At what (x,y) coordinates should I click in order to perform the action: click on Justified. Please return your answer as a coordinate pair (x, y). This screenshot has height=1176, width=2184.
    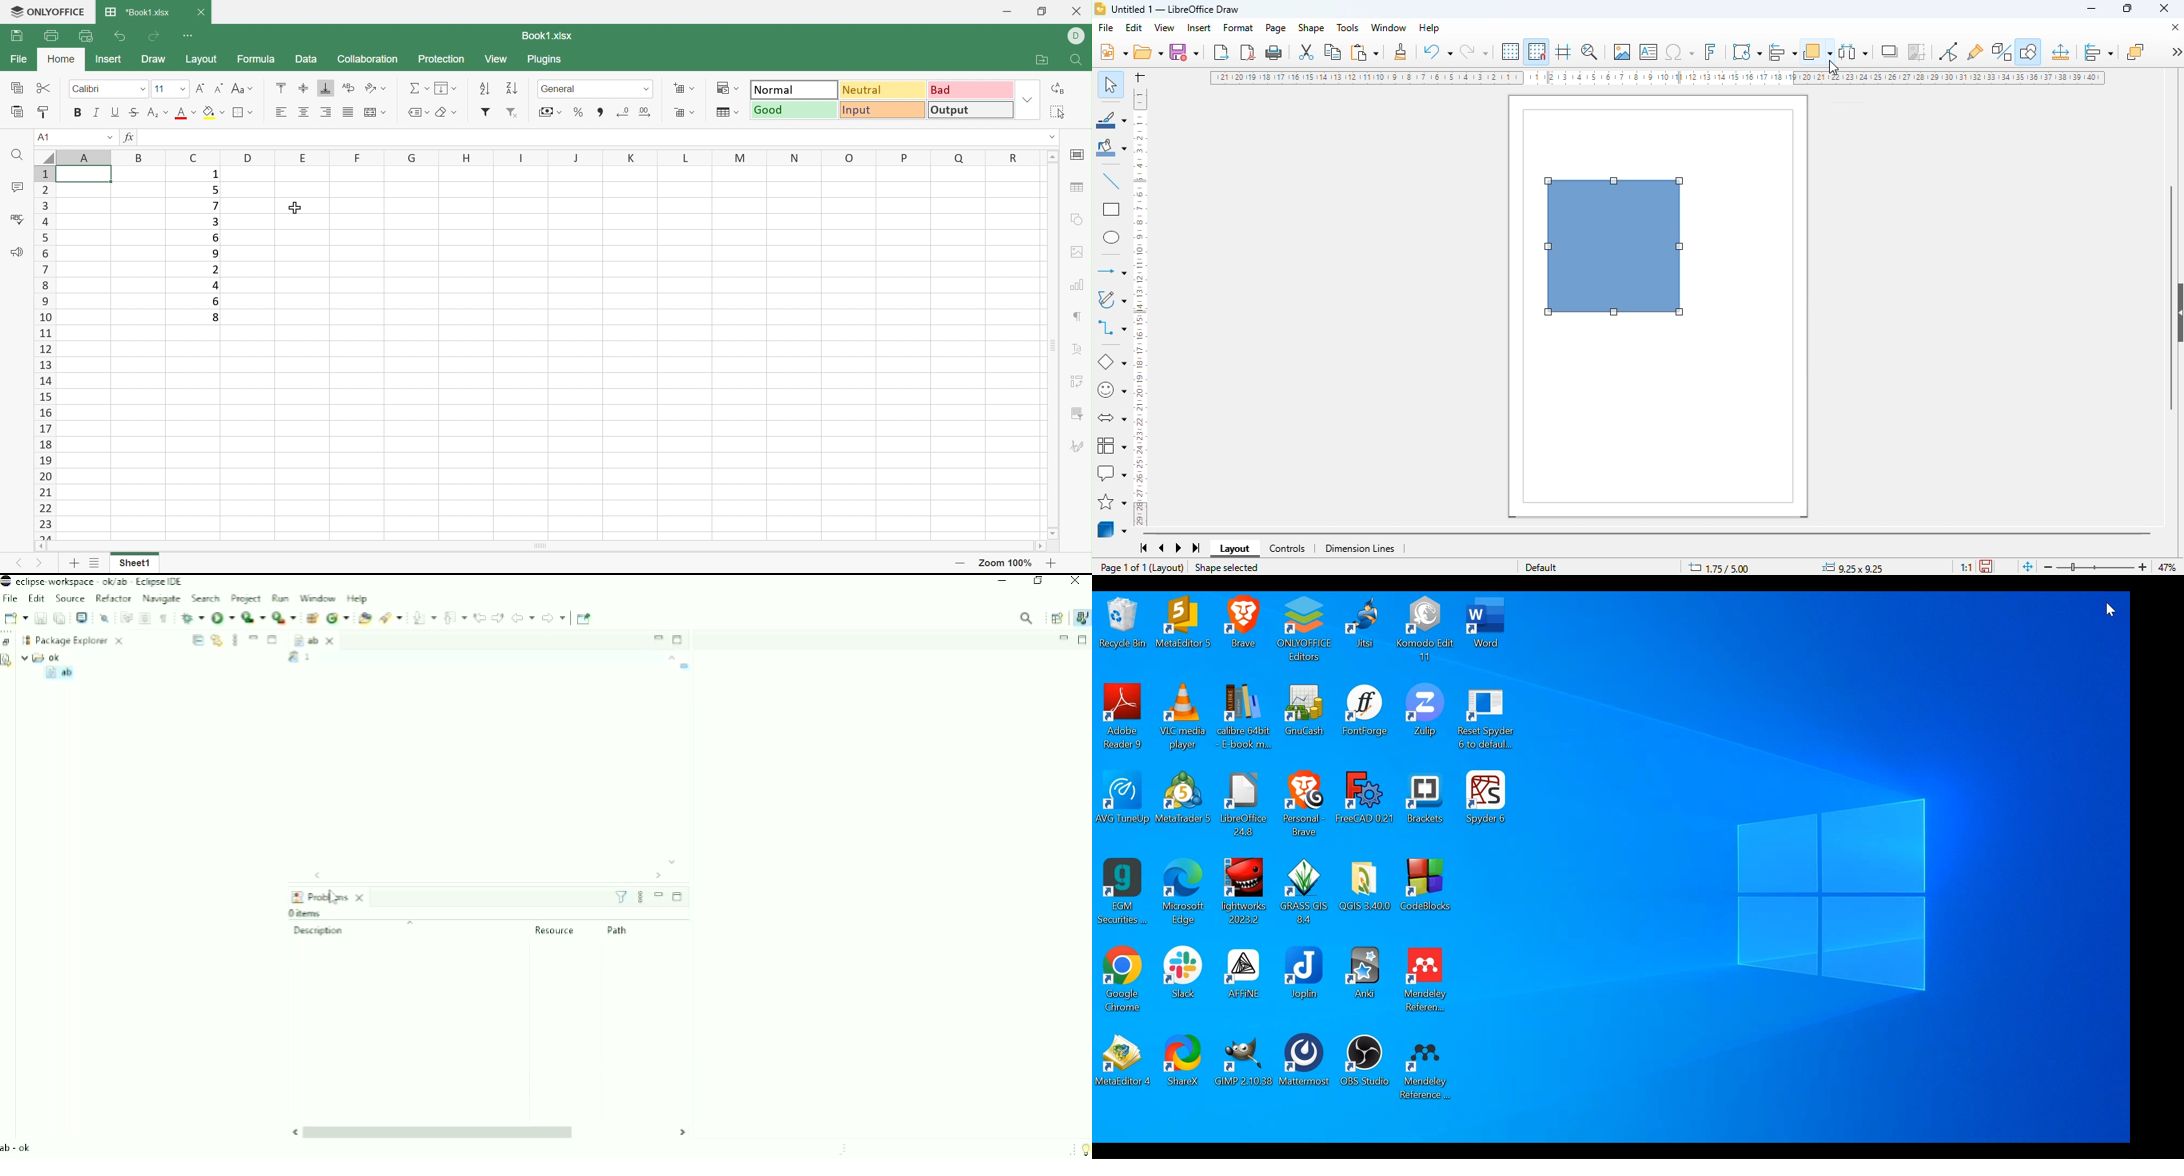
    Looking at the image, I should click on (347, 112).